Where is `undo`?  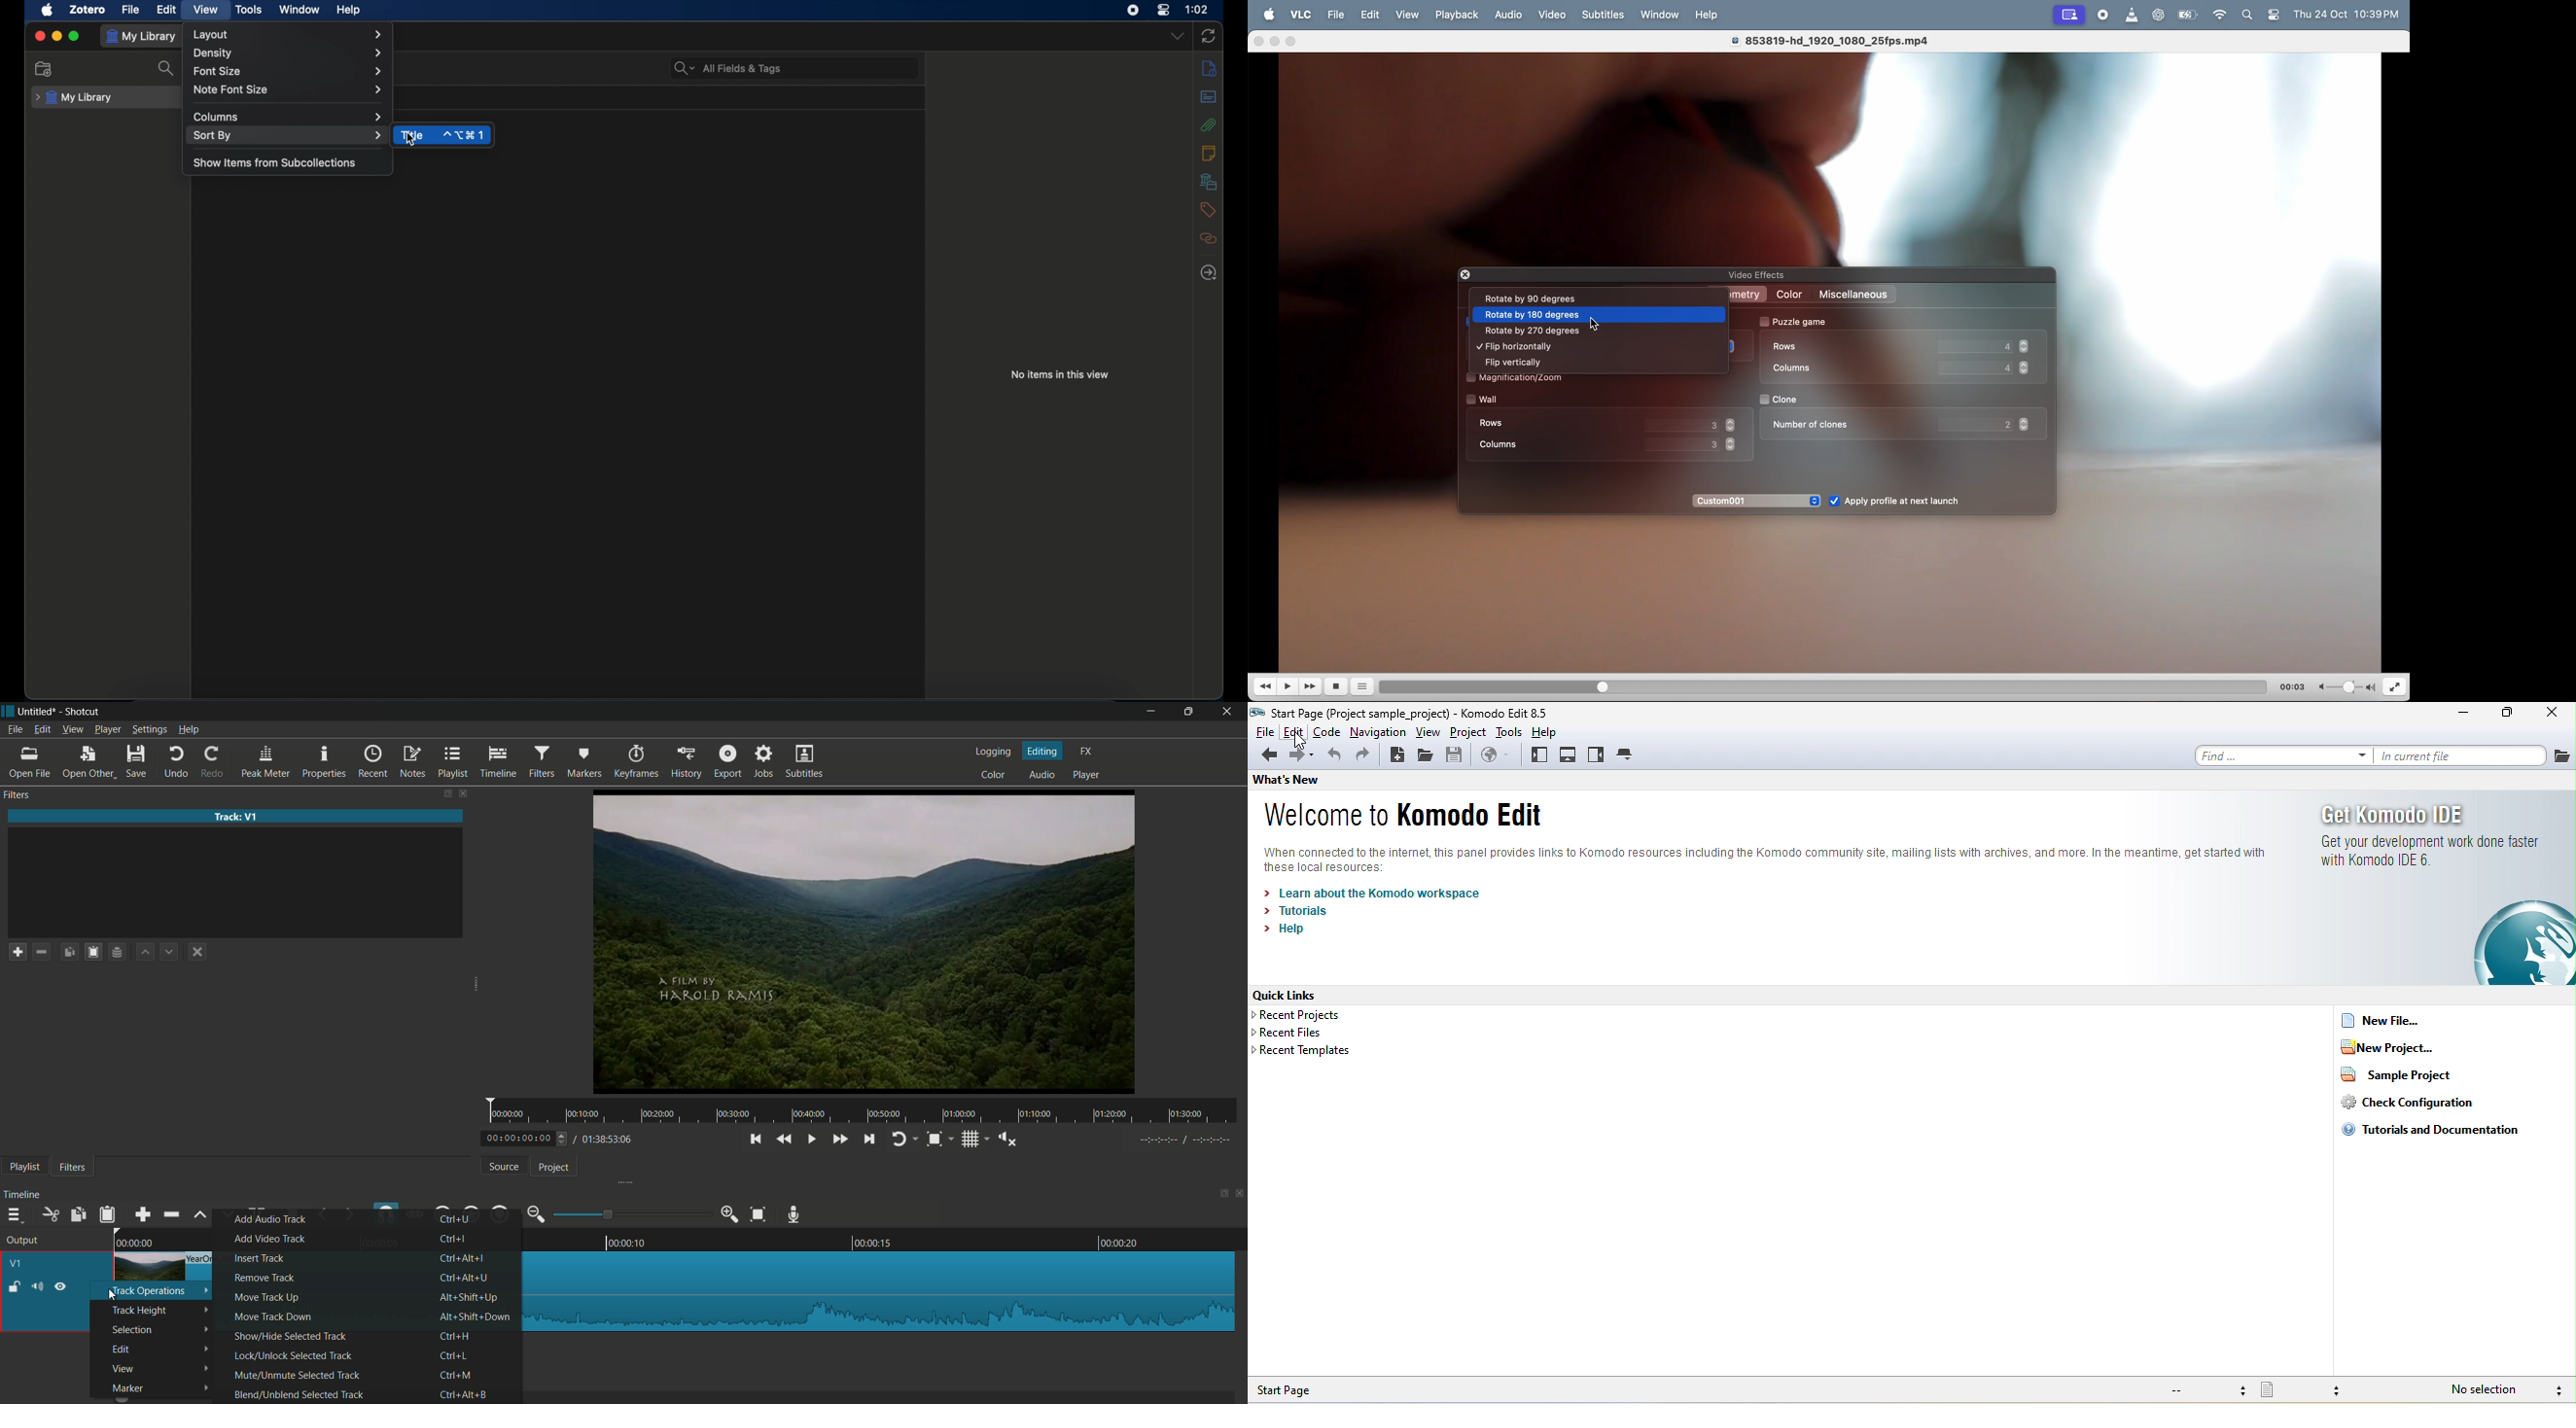
undo is located at coordinates (176, 762).